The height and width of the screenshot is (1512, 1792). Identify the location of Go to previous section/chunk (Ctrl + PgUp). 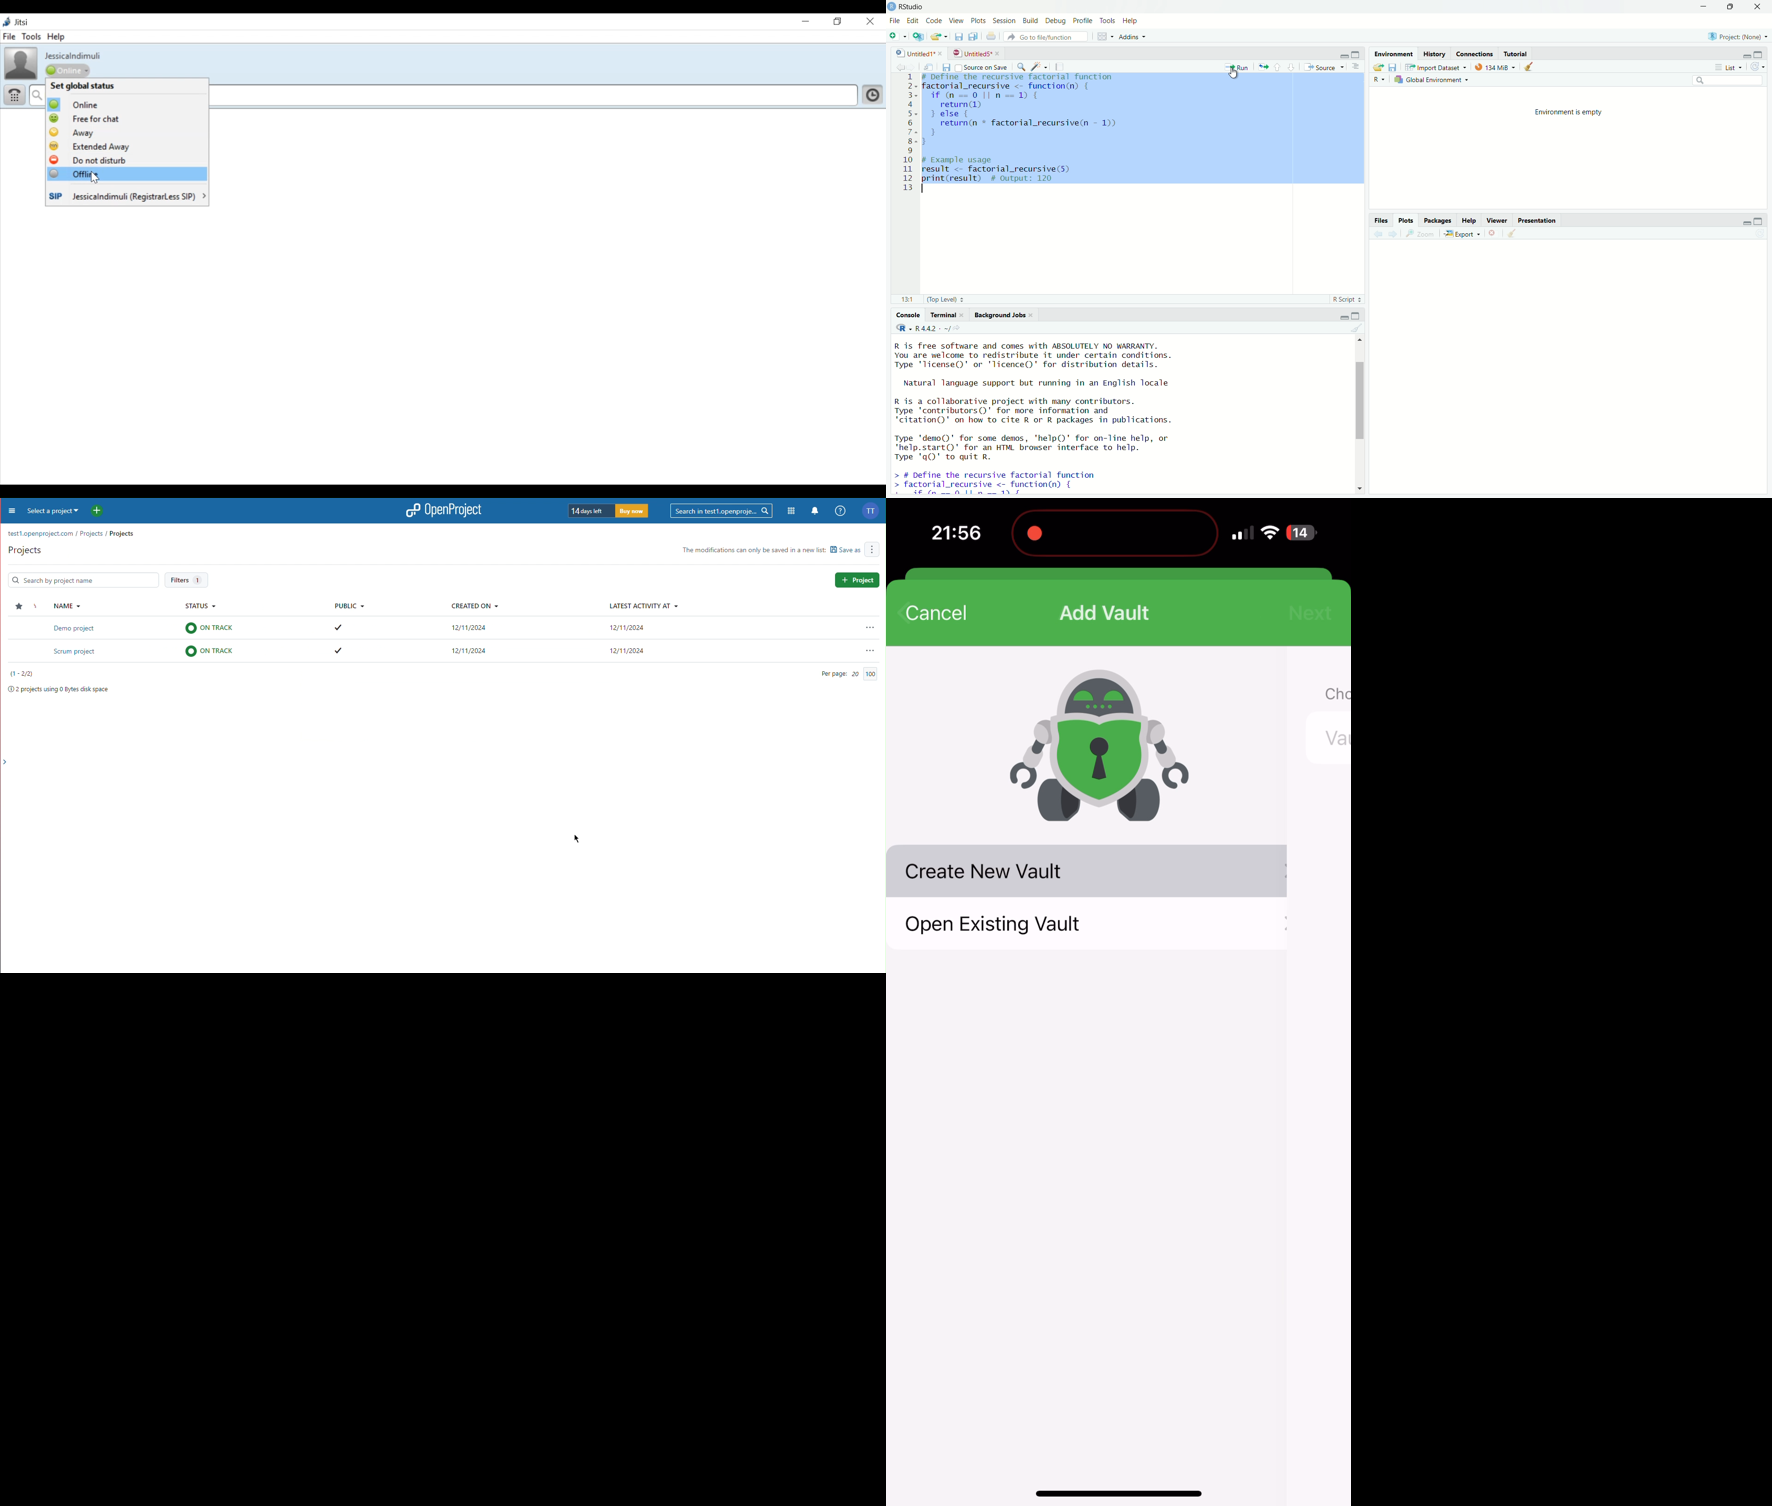
(1279, 66).